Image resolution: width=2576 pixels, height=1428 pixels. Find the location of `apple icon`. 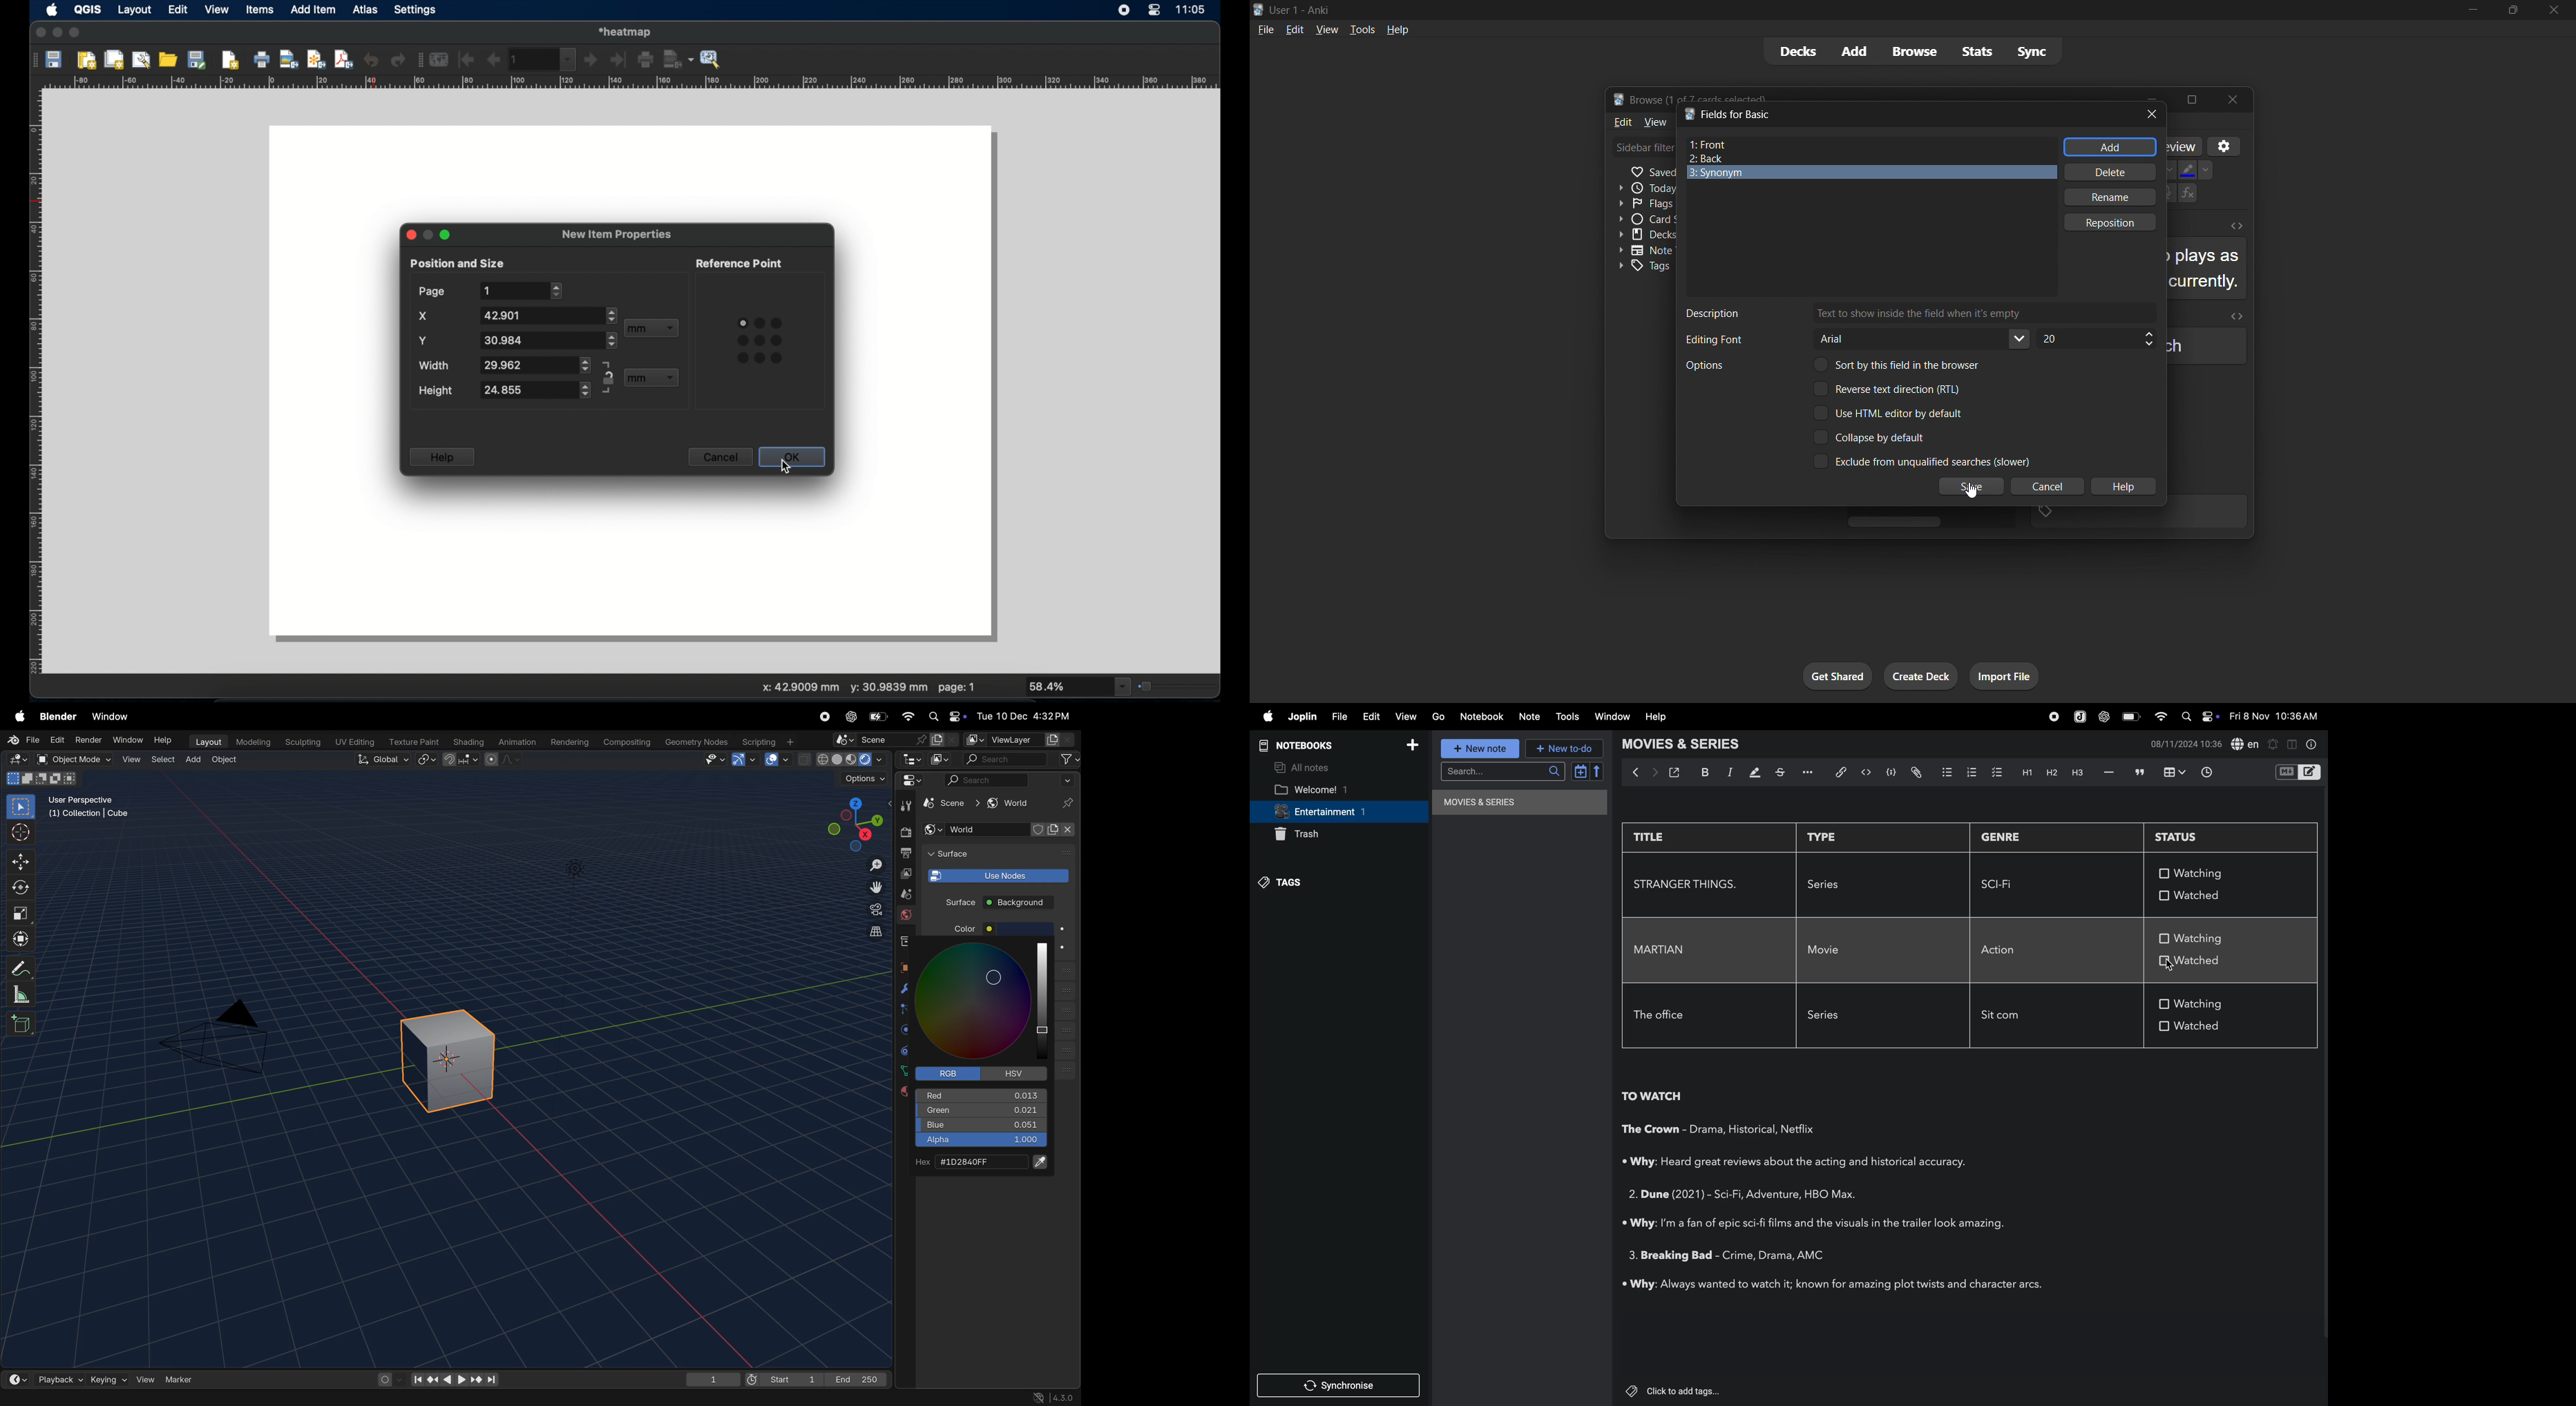

apple icon is located at coordinates (51, 10).